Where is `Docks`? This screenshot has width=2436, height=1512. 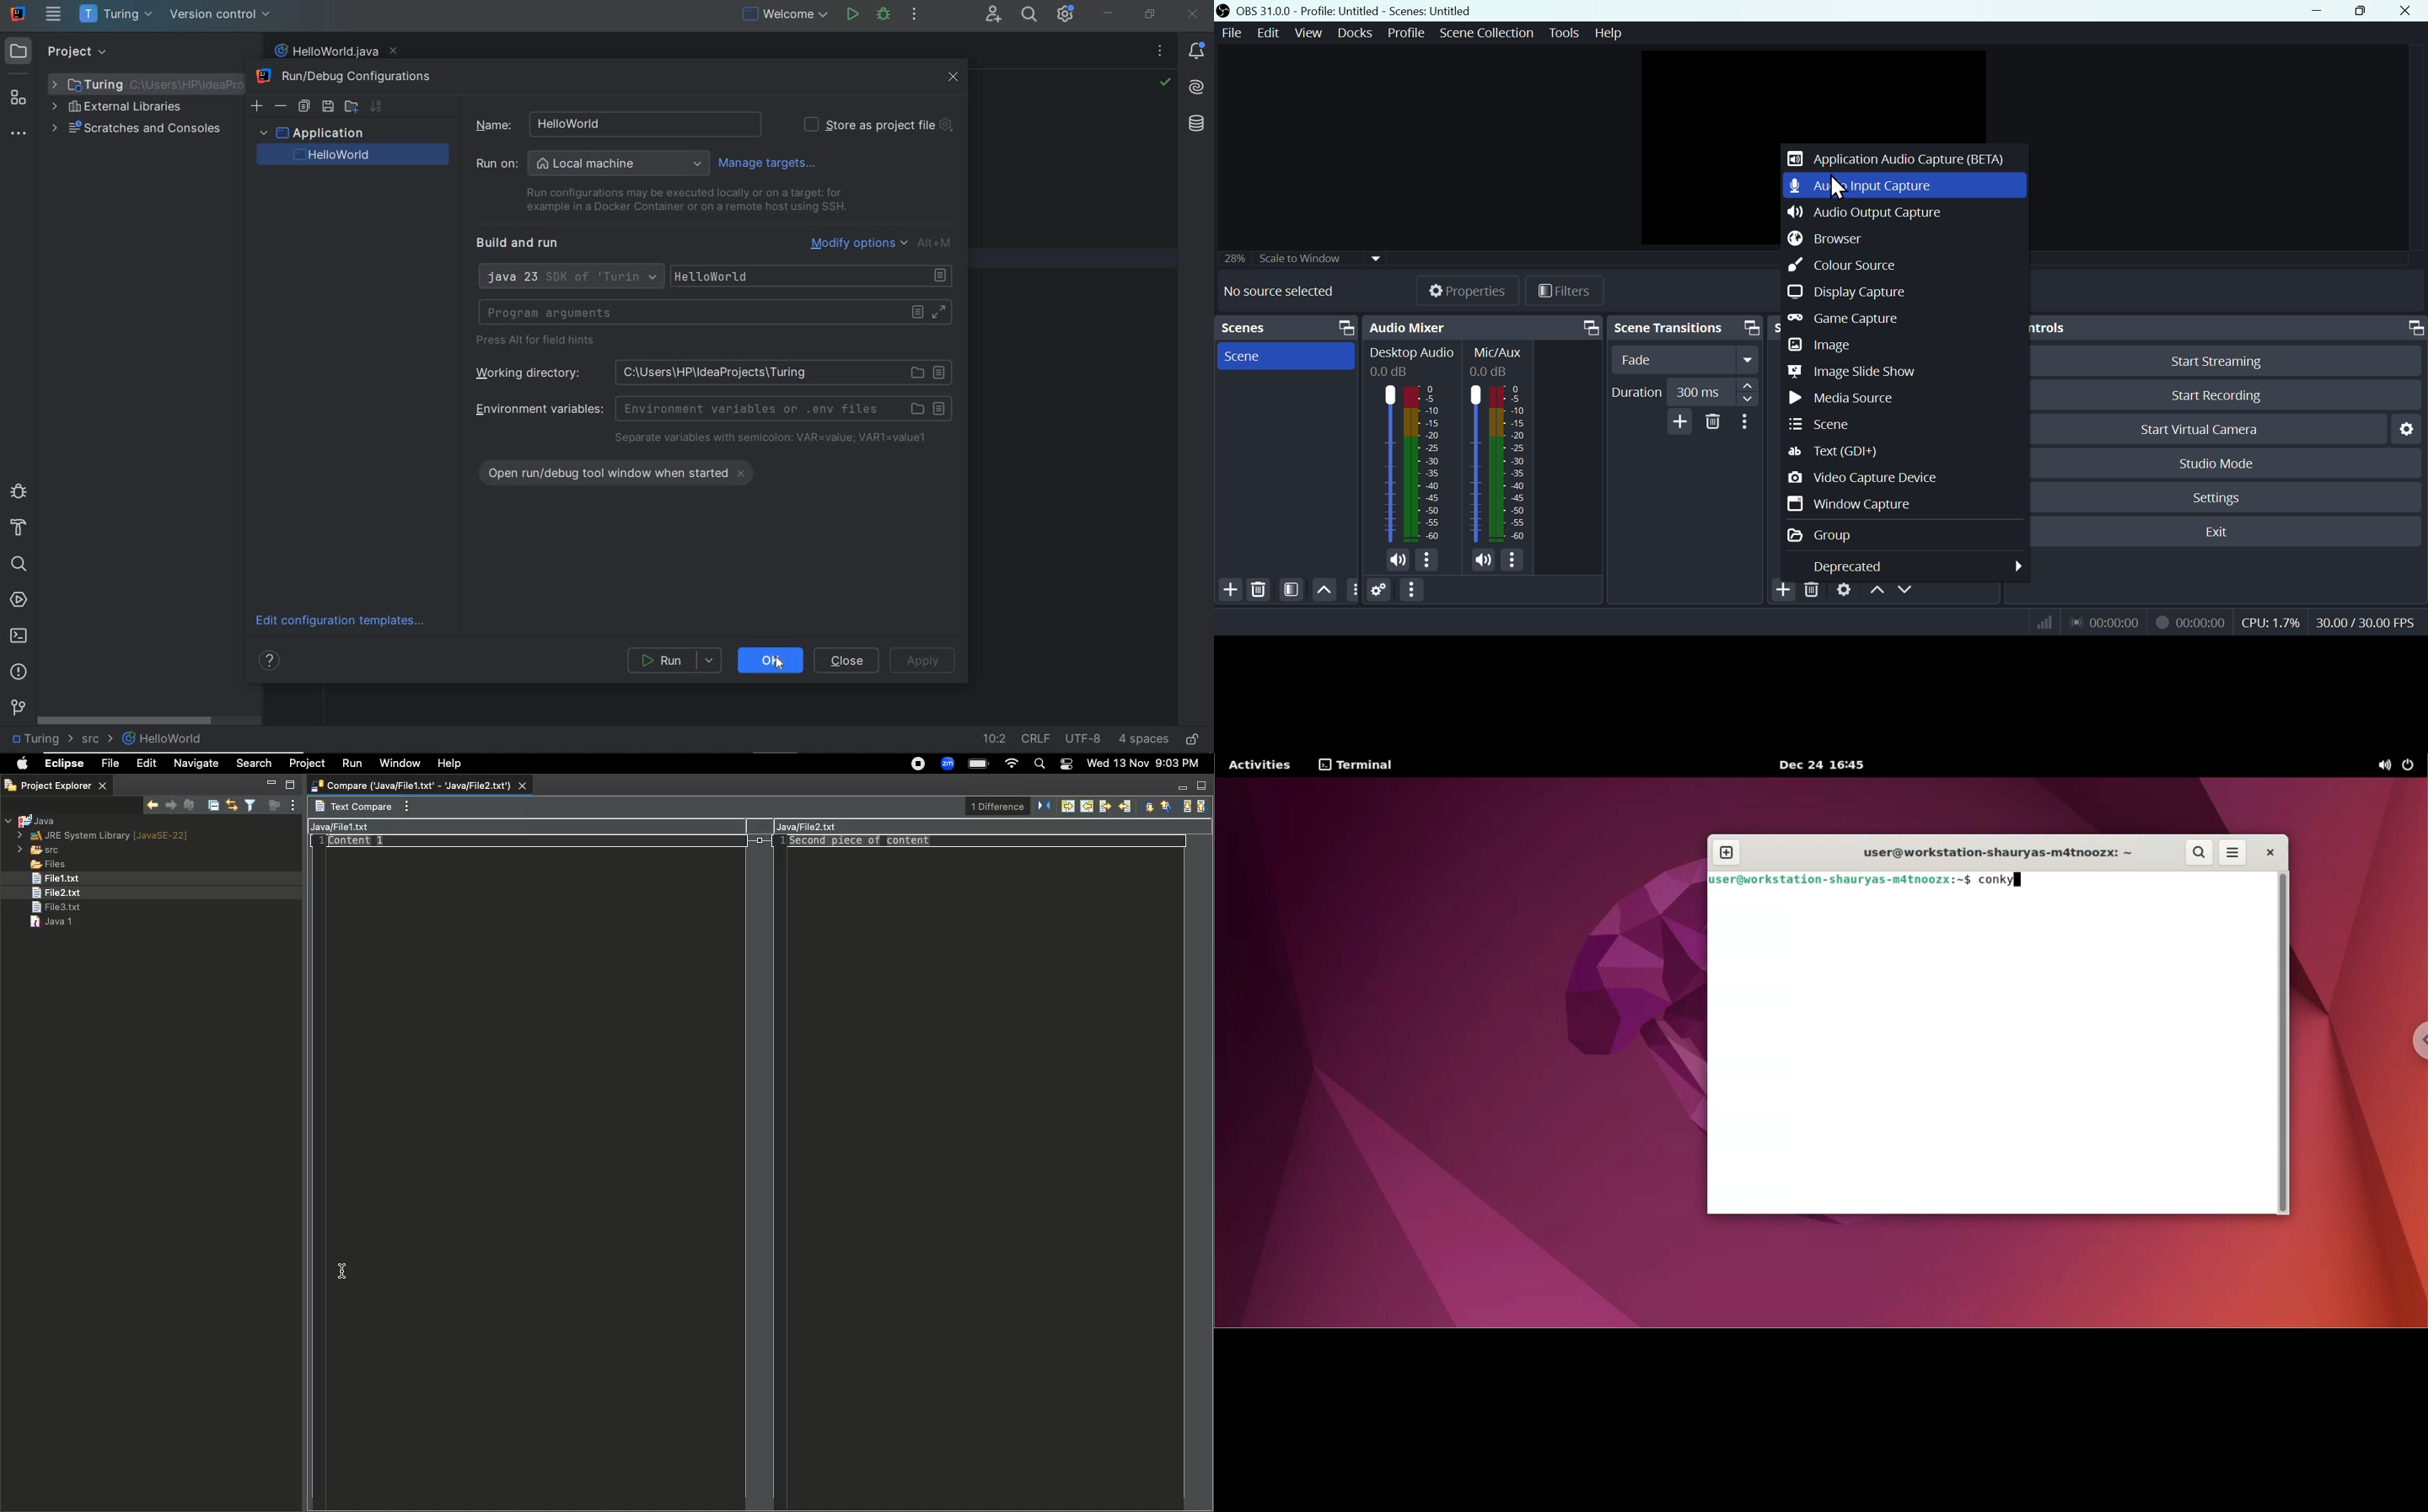 Docks is located at coordinates (1358, 33).